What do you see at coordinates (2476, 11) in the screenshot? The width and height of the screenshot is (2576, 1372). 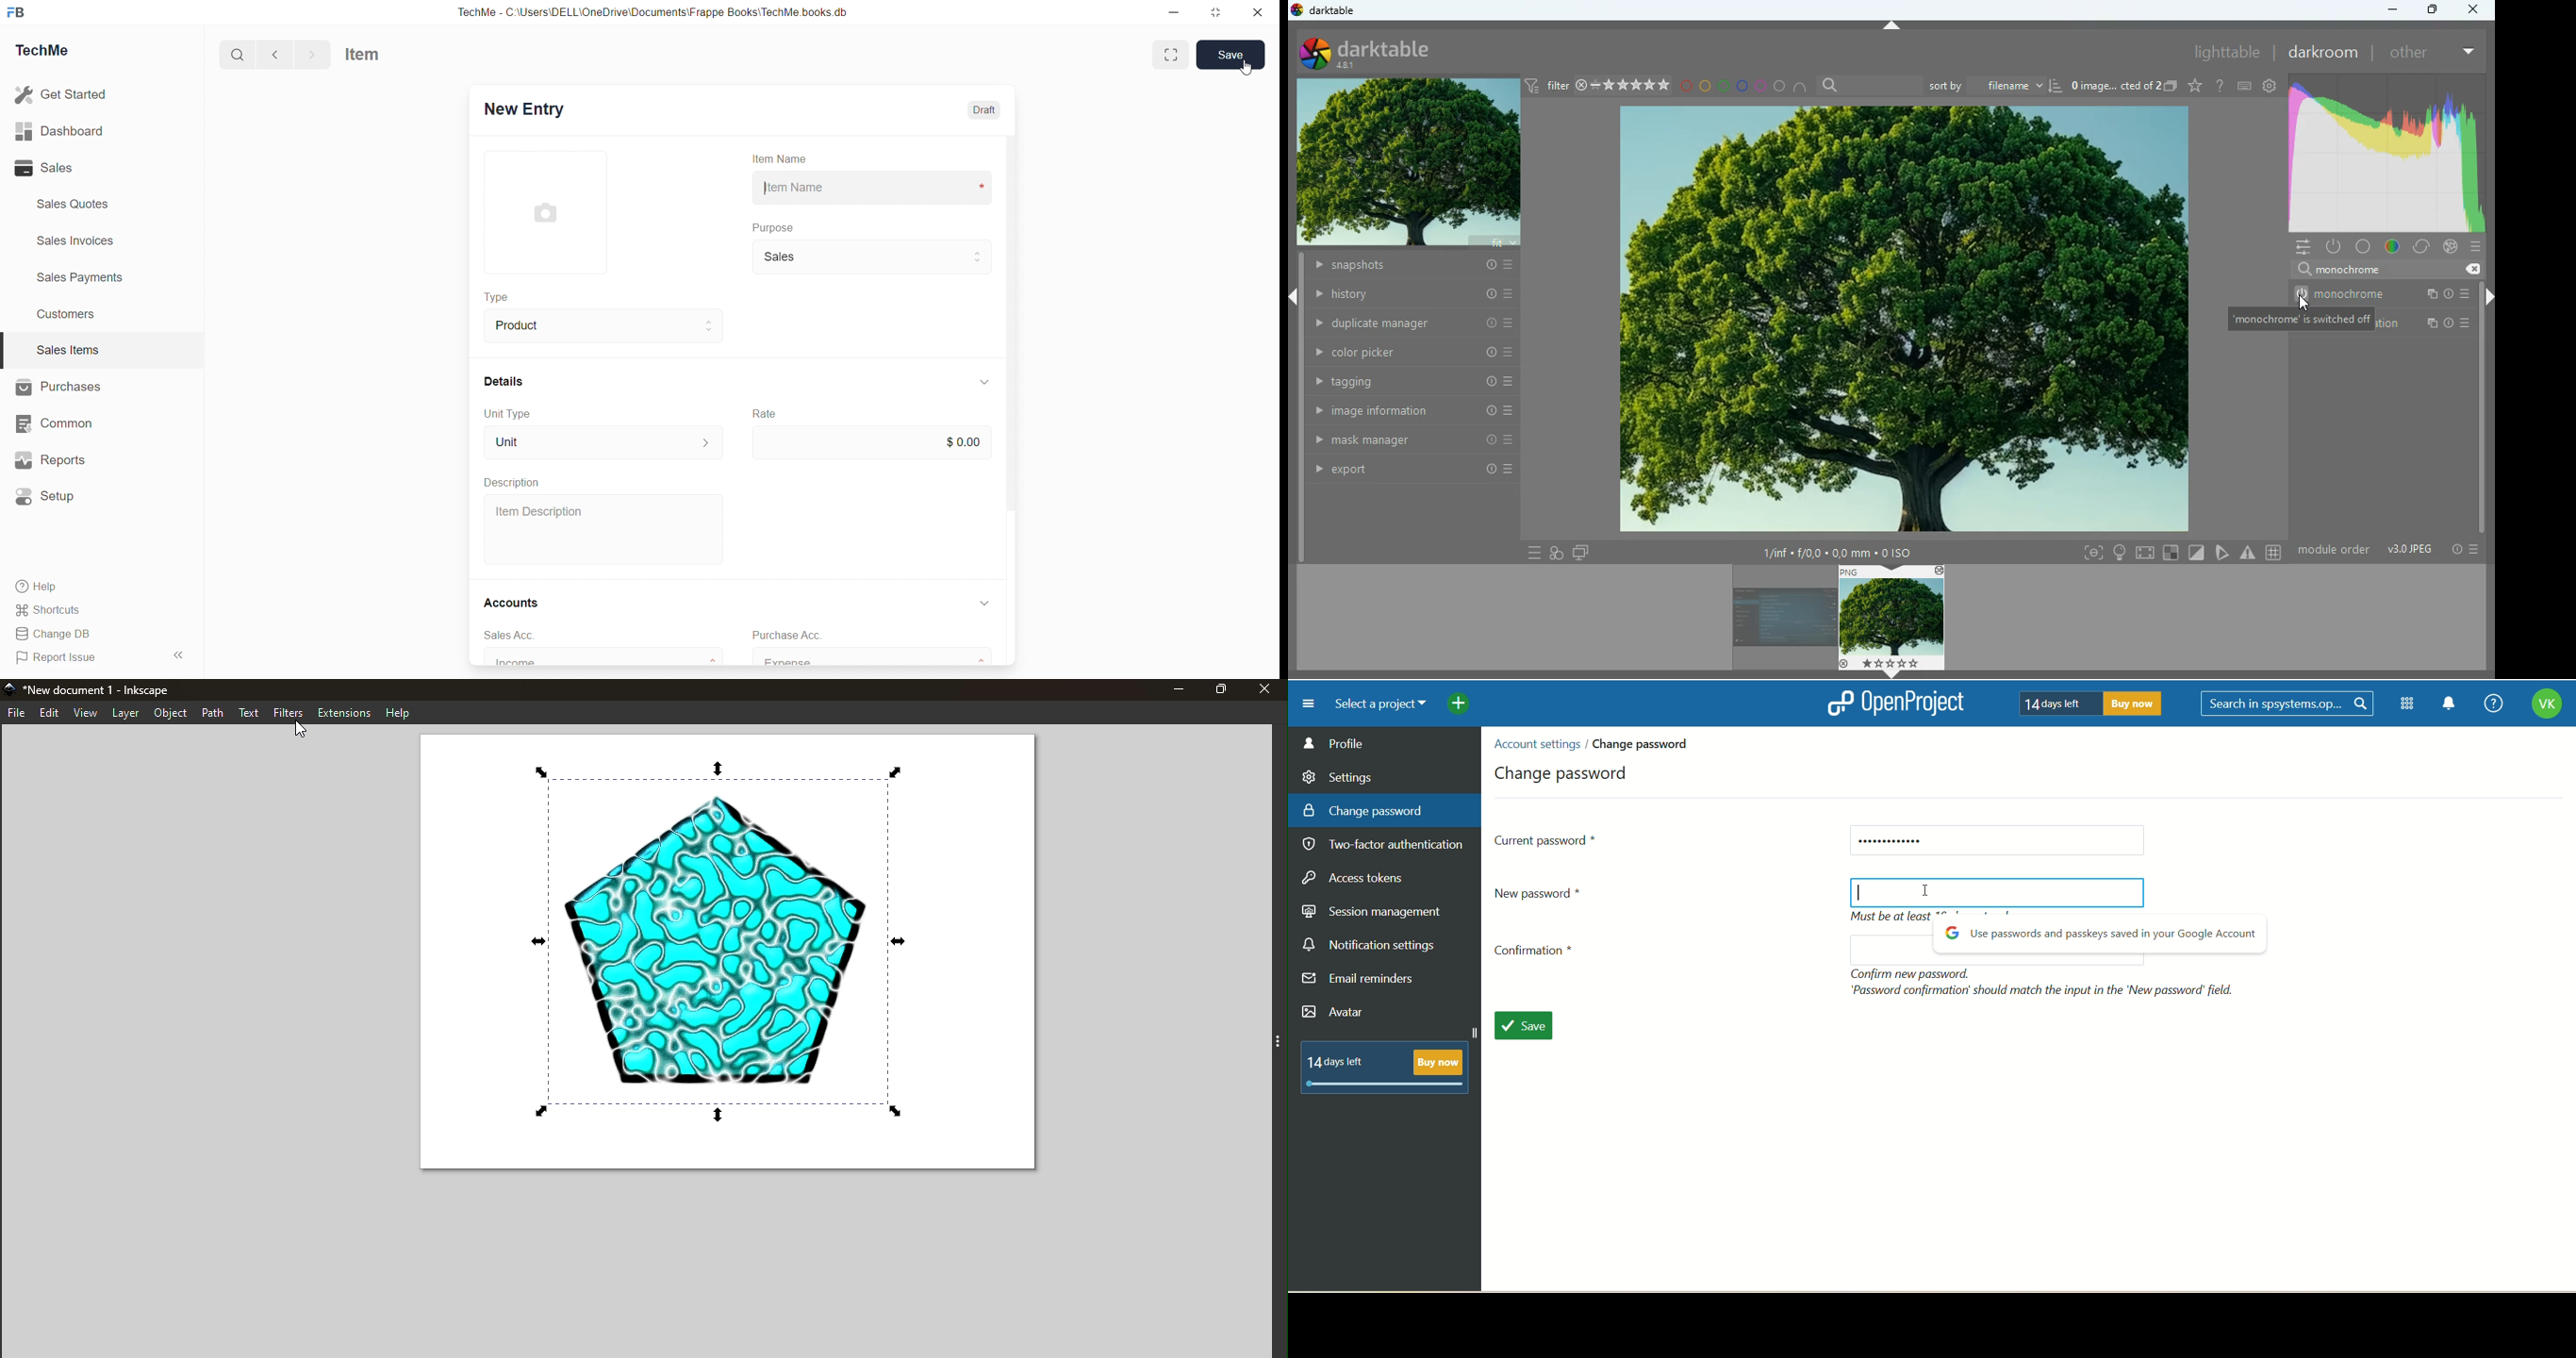 I see `` at bounding box center [2476, 11].